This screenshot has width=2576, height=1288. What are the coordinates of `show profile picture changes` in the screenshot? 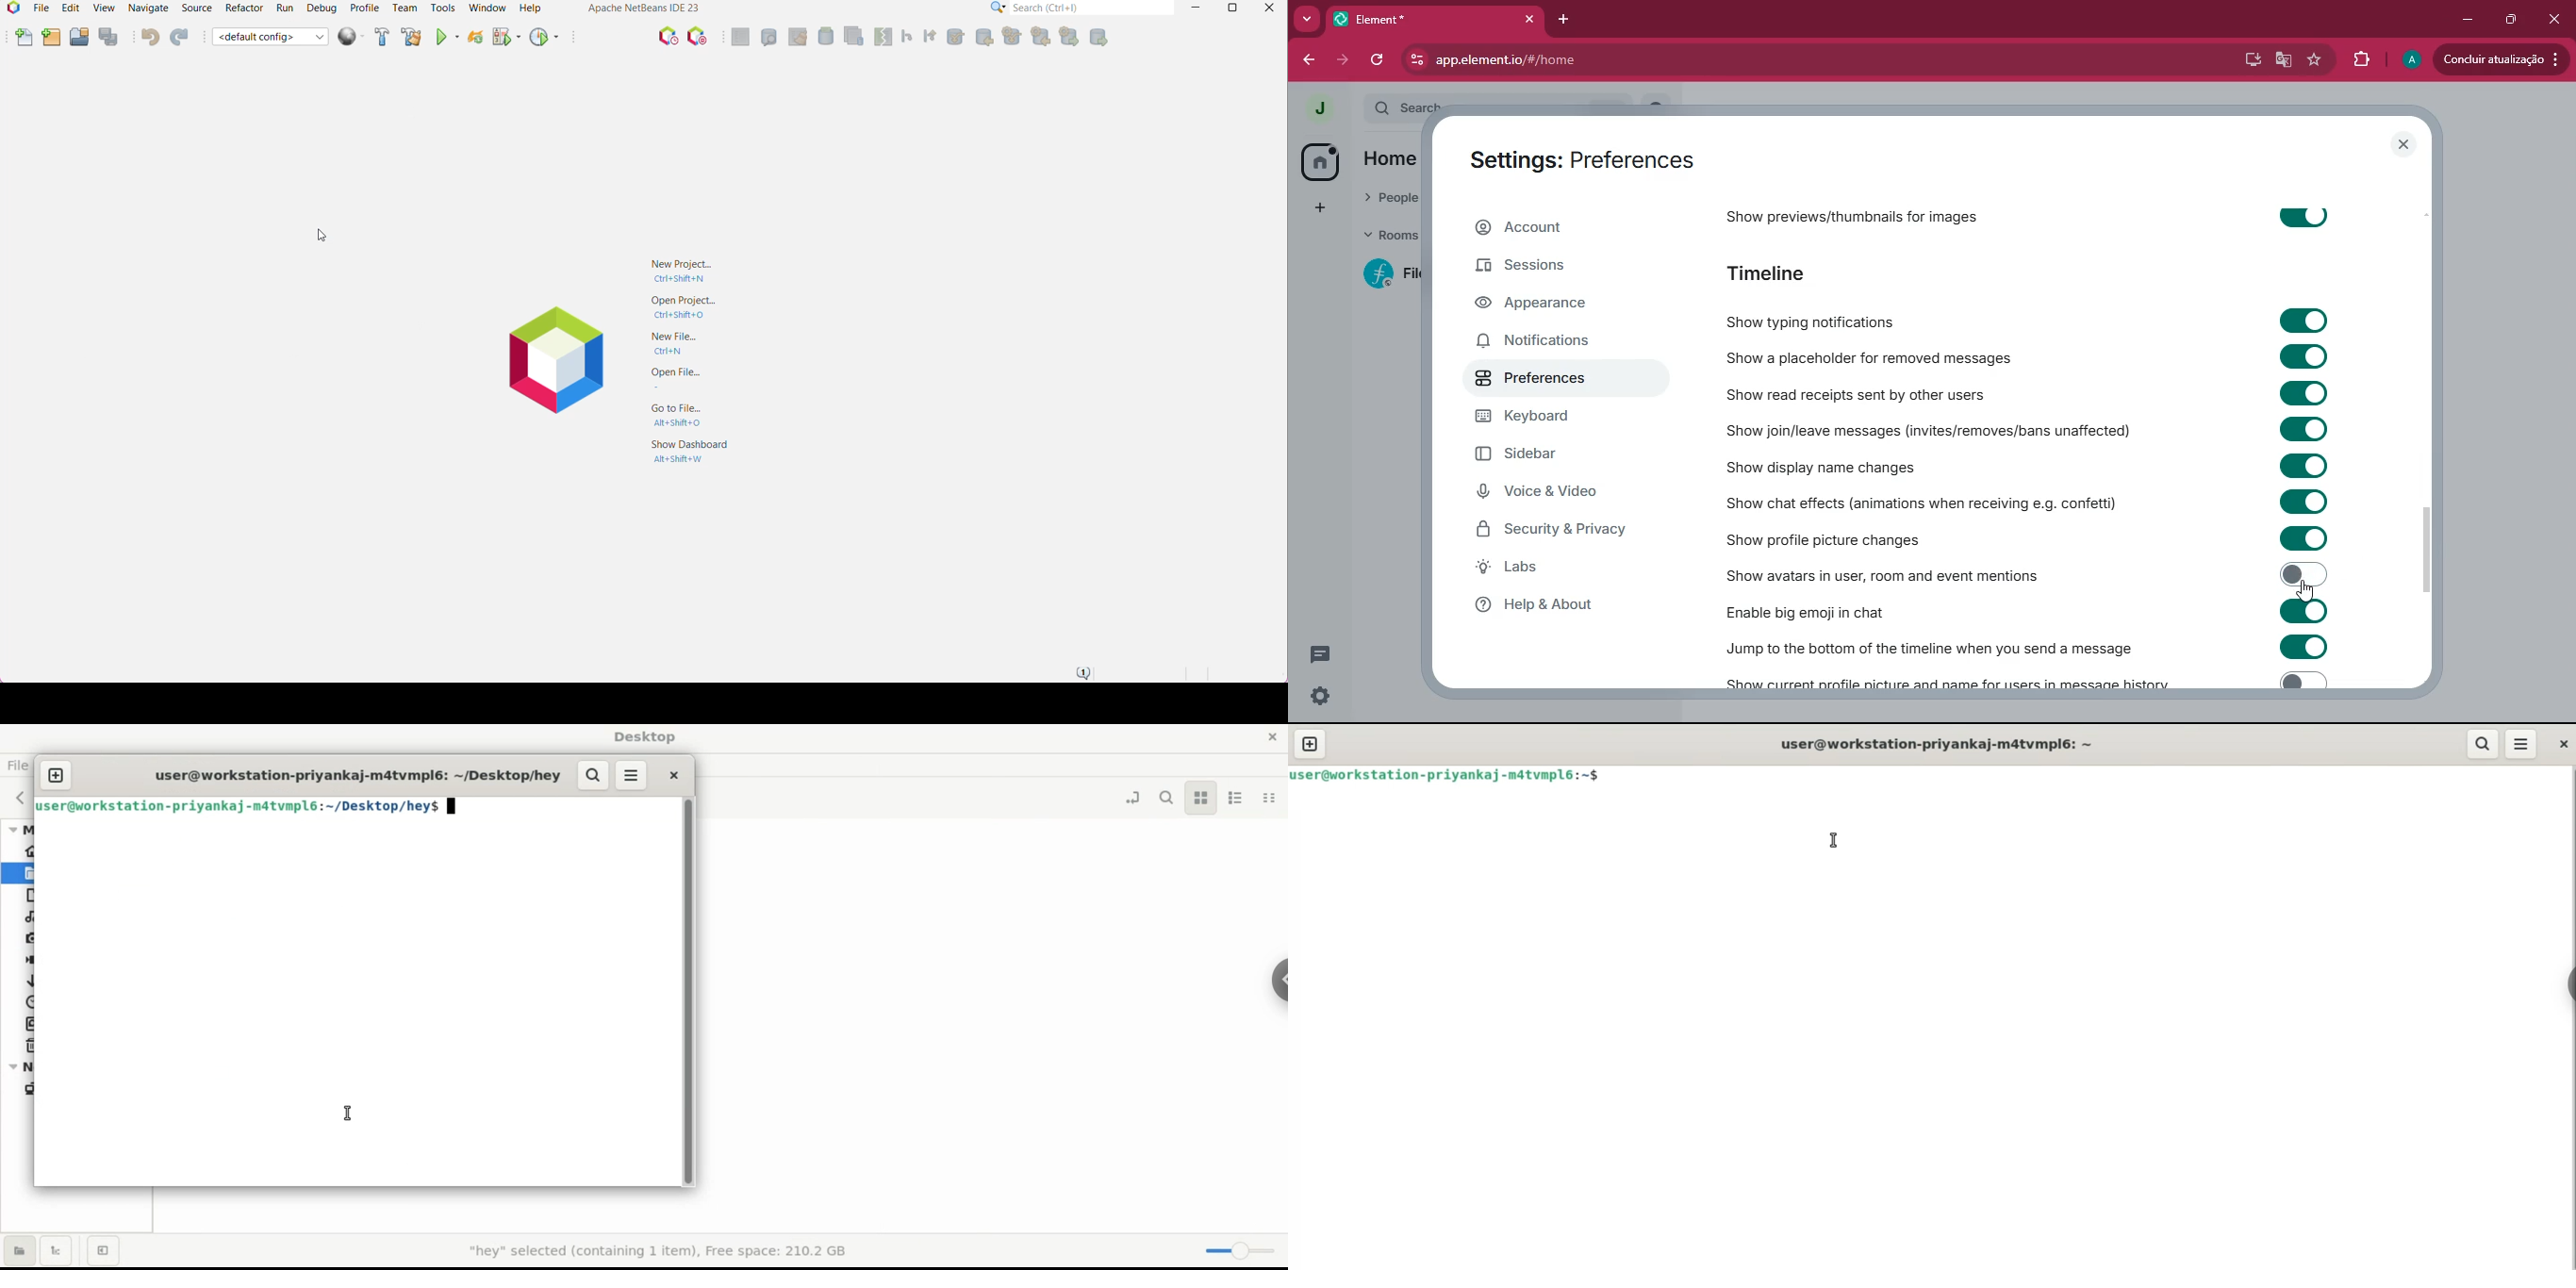 It's located at (1866, 536).